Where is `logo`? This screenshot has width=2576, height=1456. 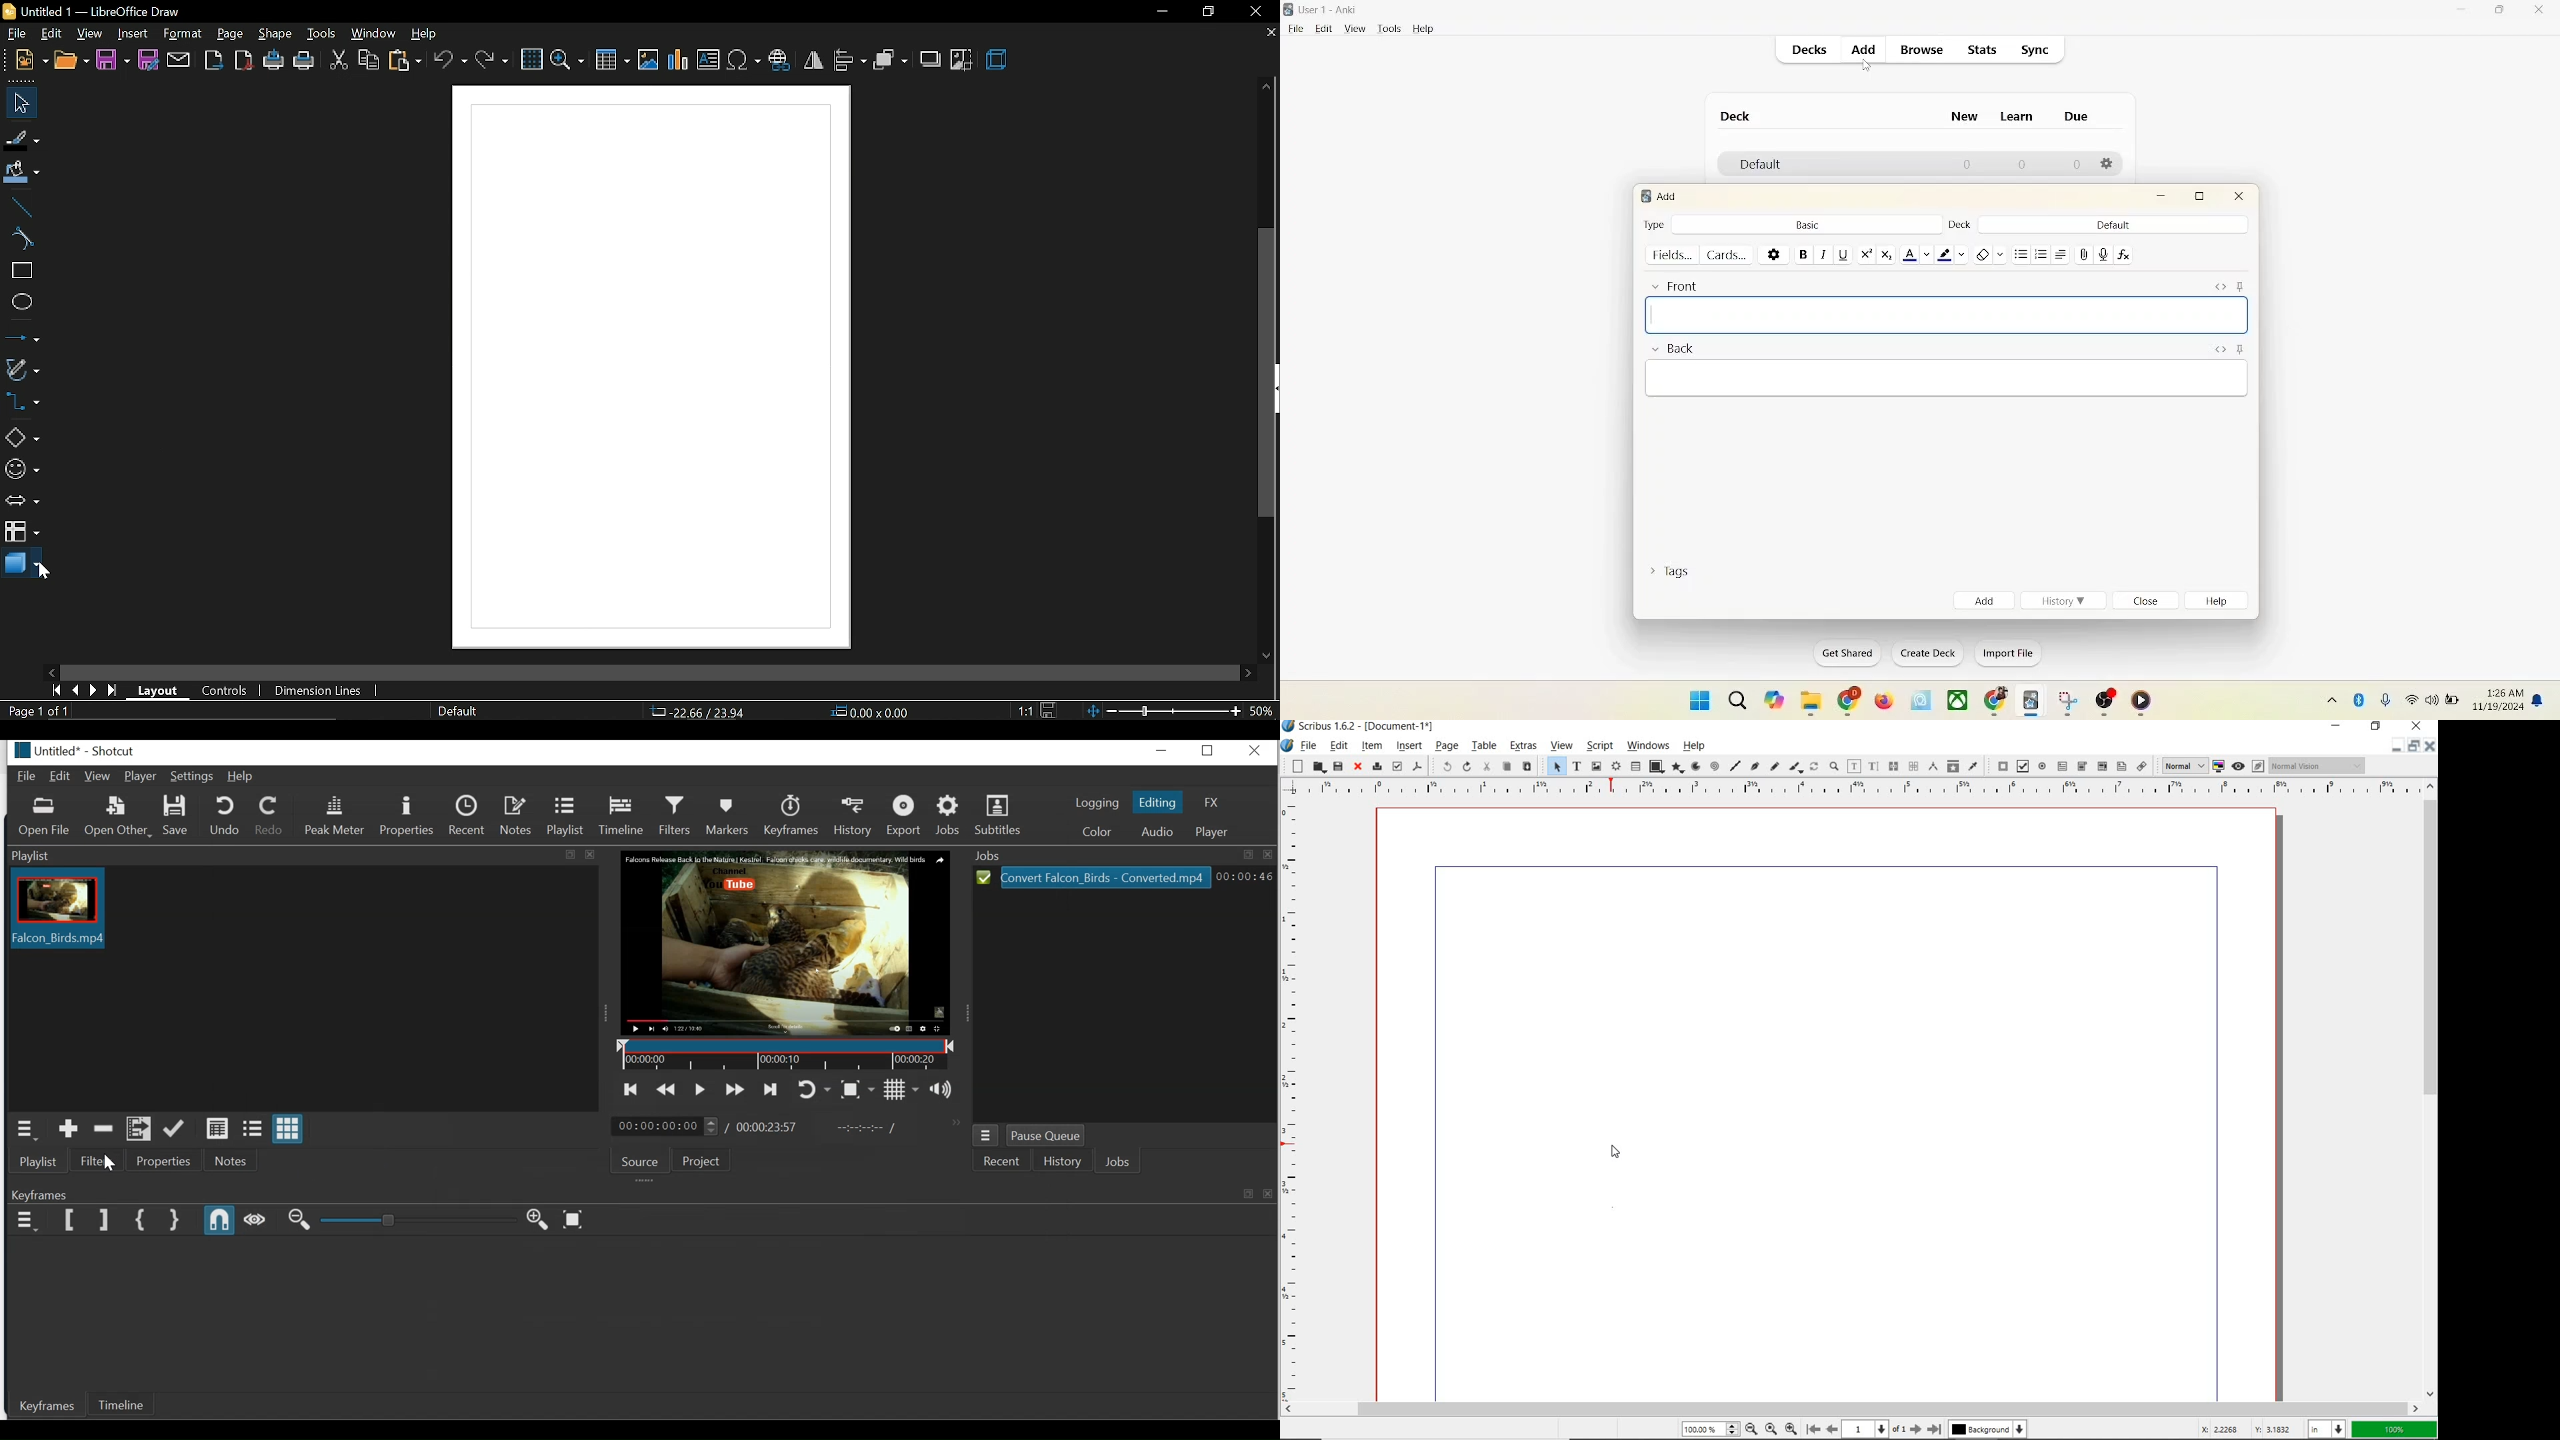 logo is located at coordinates (1290, 9).